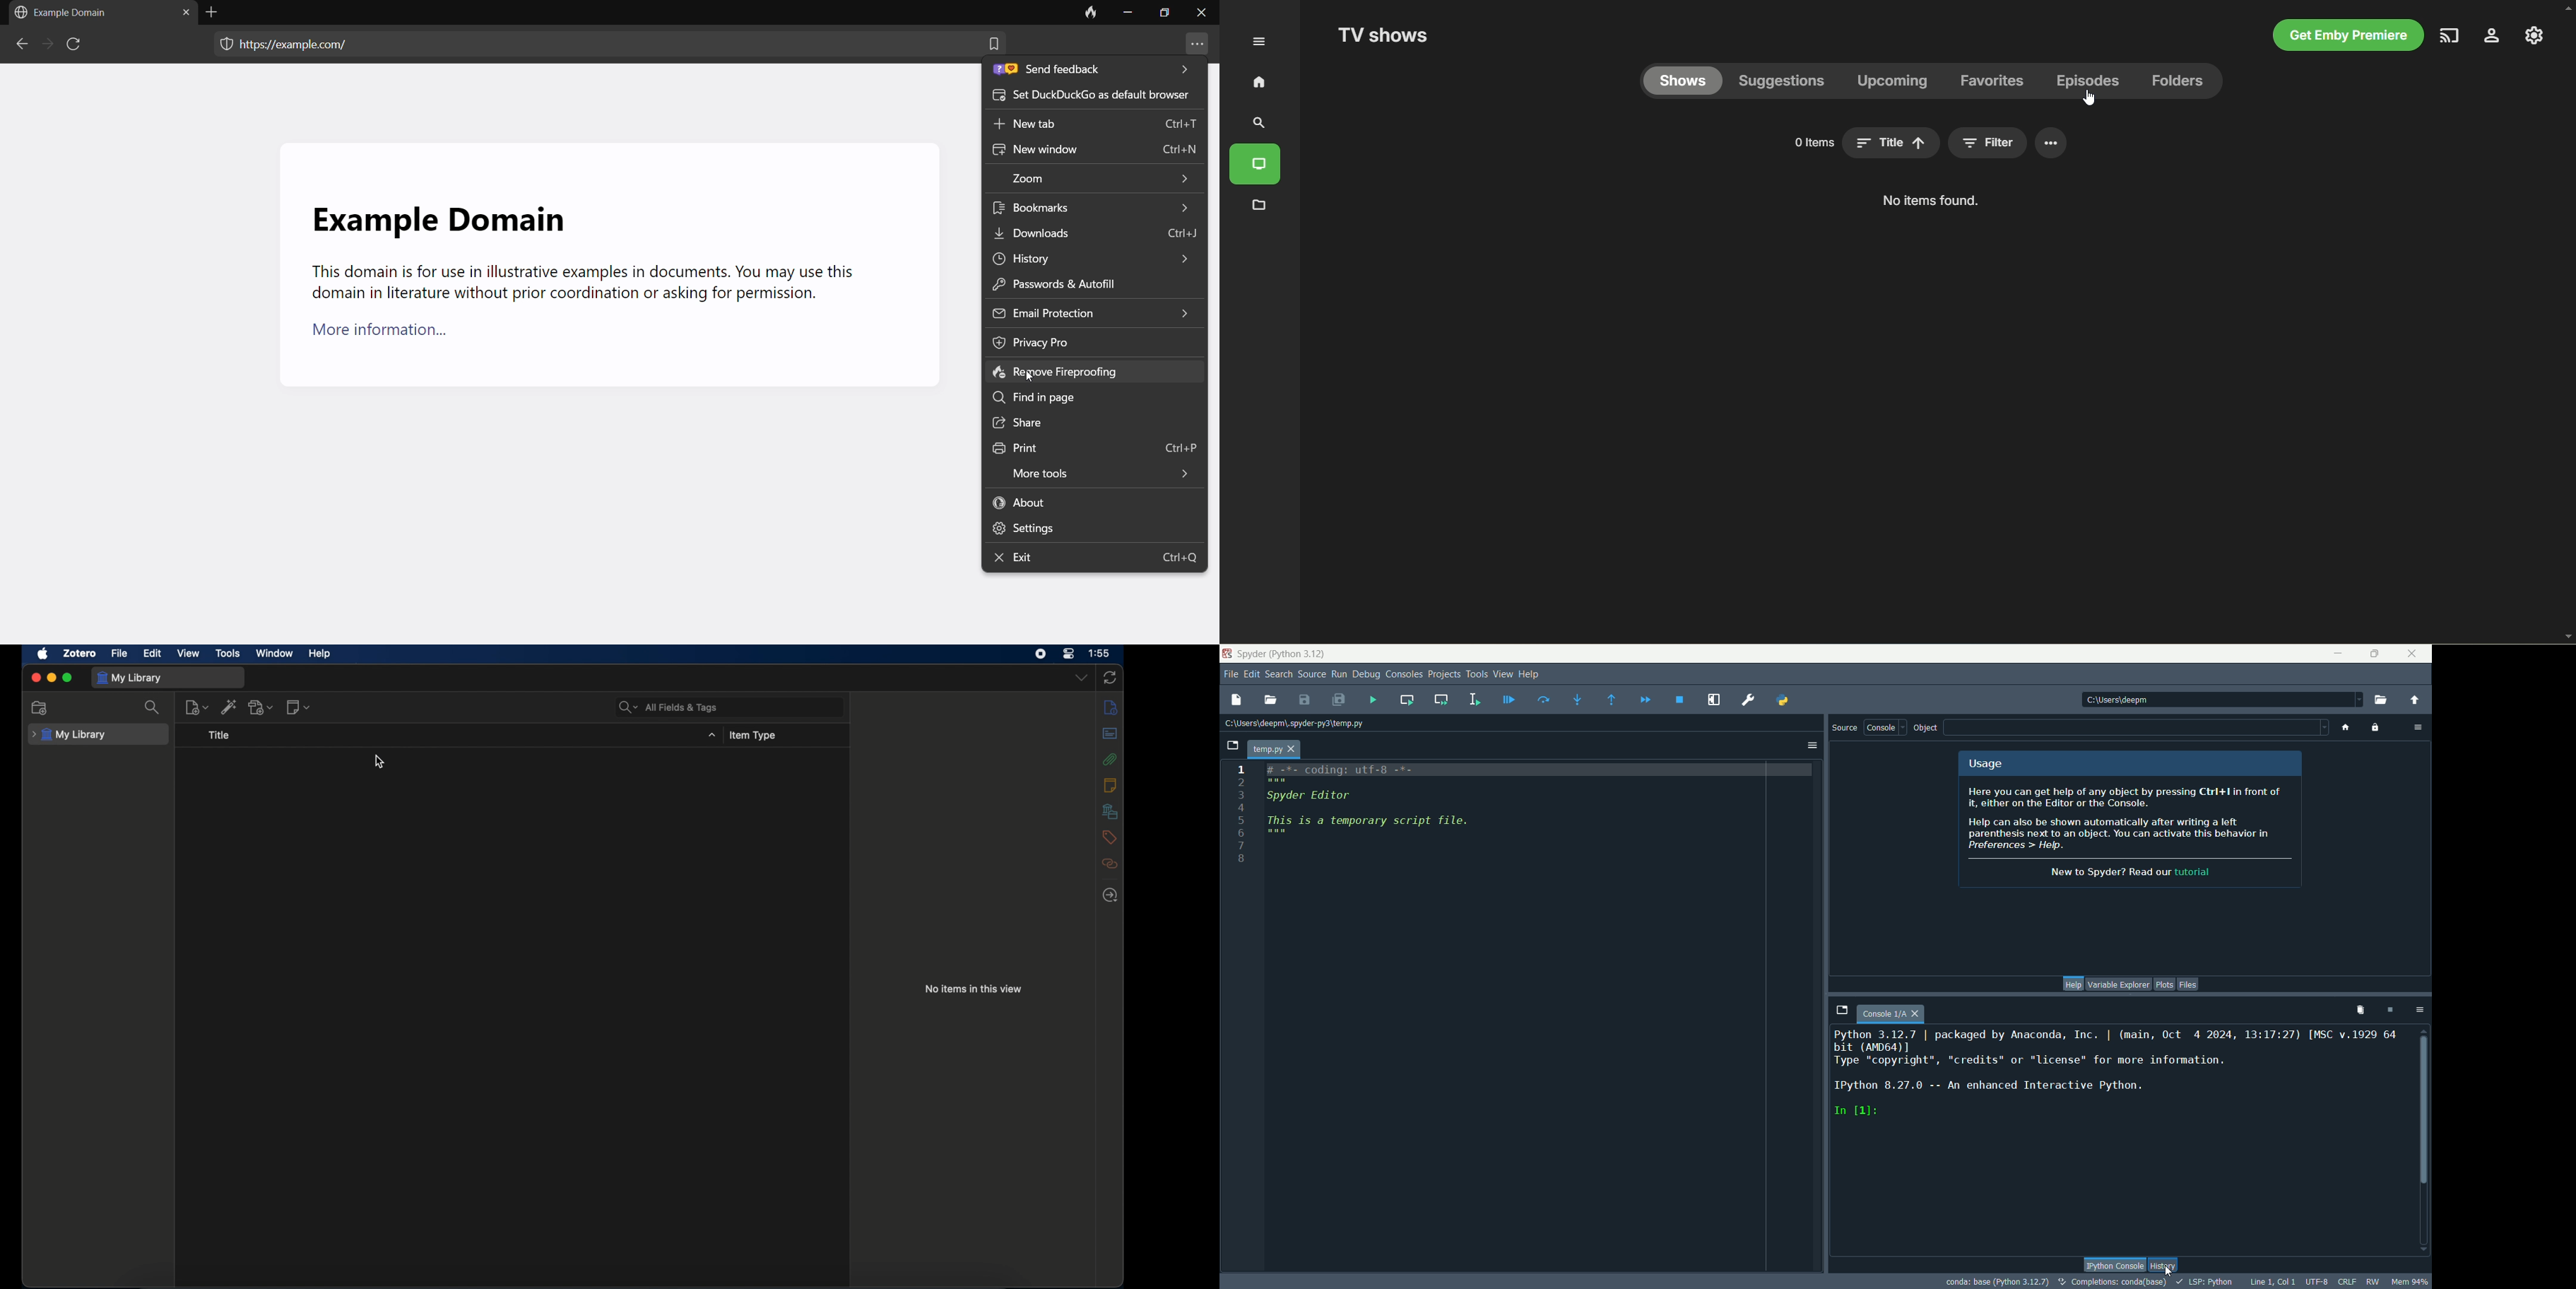  What do you see at coordinates (36, 679) in the screenshot?
I see `close` at bounding box center [36, 679].